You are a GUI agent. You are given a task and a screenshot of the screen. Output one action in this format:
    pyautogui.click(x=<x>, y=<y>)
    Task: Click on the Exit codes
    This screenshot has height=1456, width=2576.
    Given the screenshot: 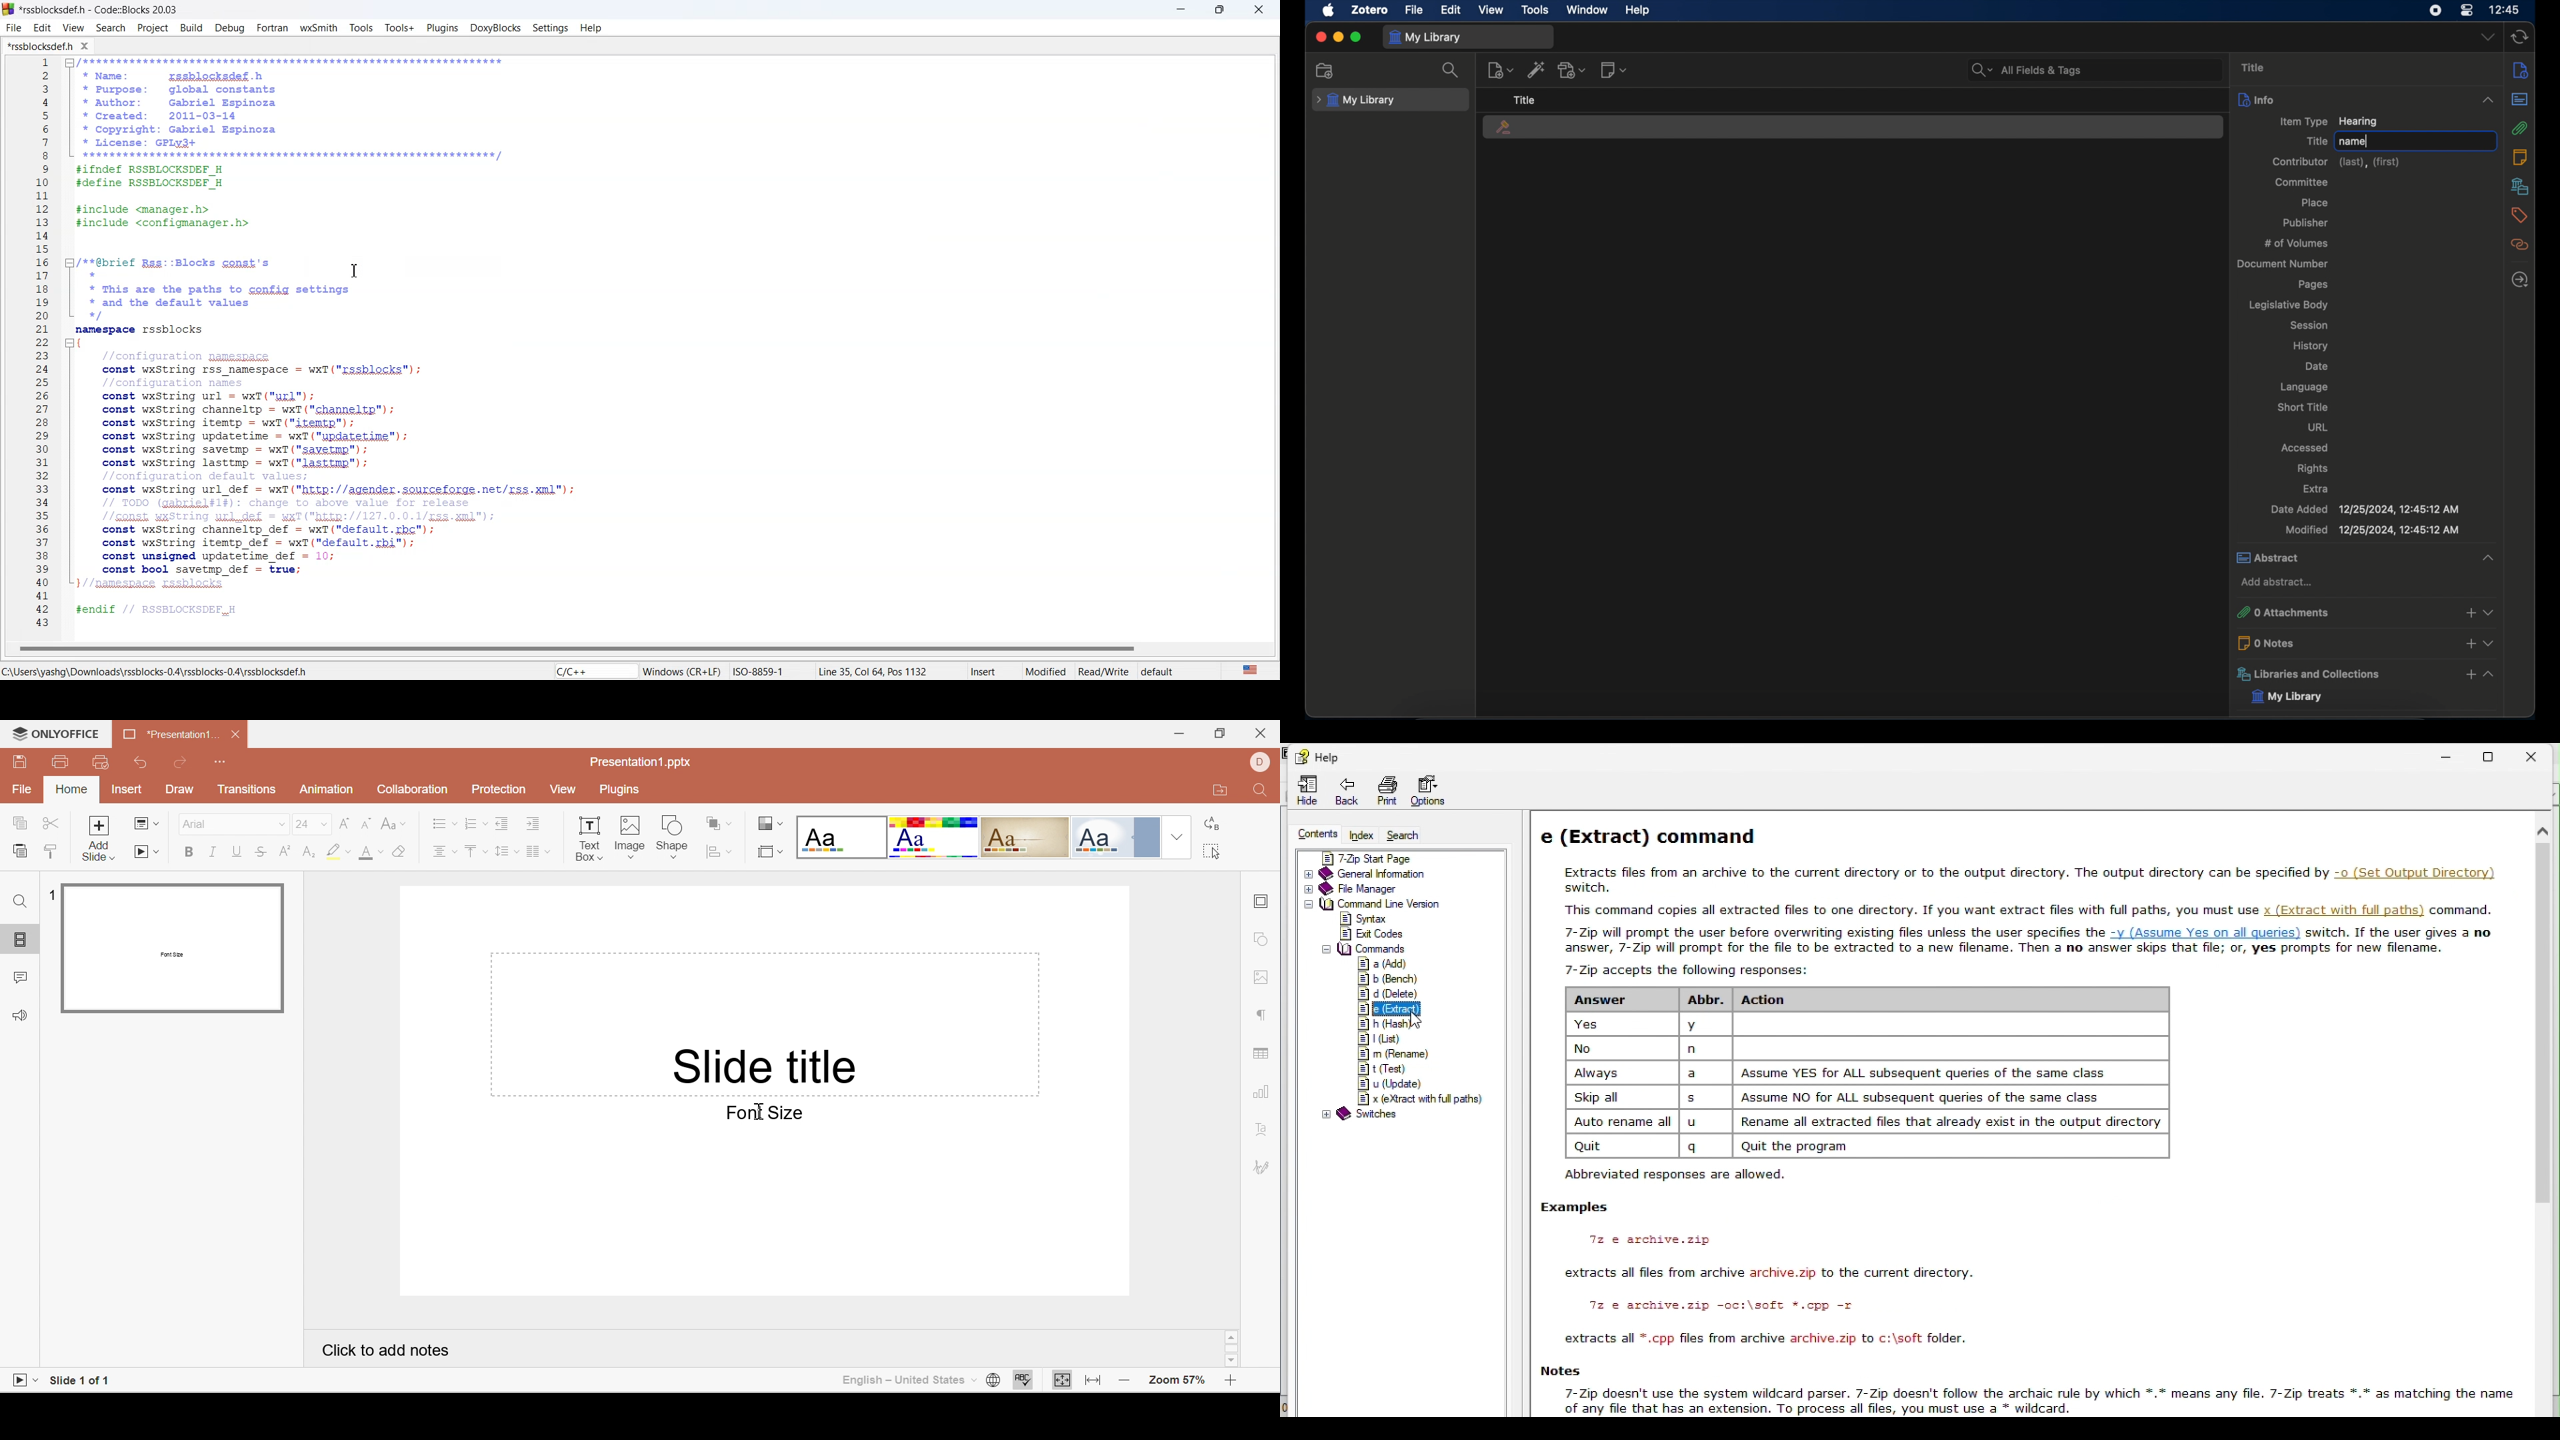 What is the action you would take?
    pyautogui.click(x=1370, y=934)
    